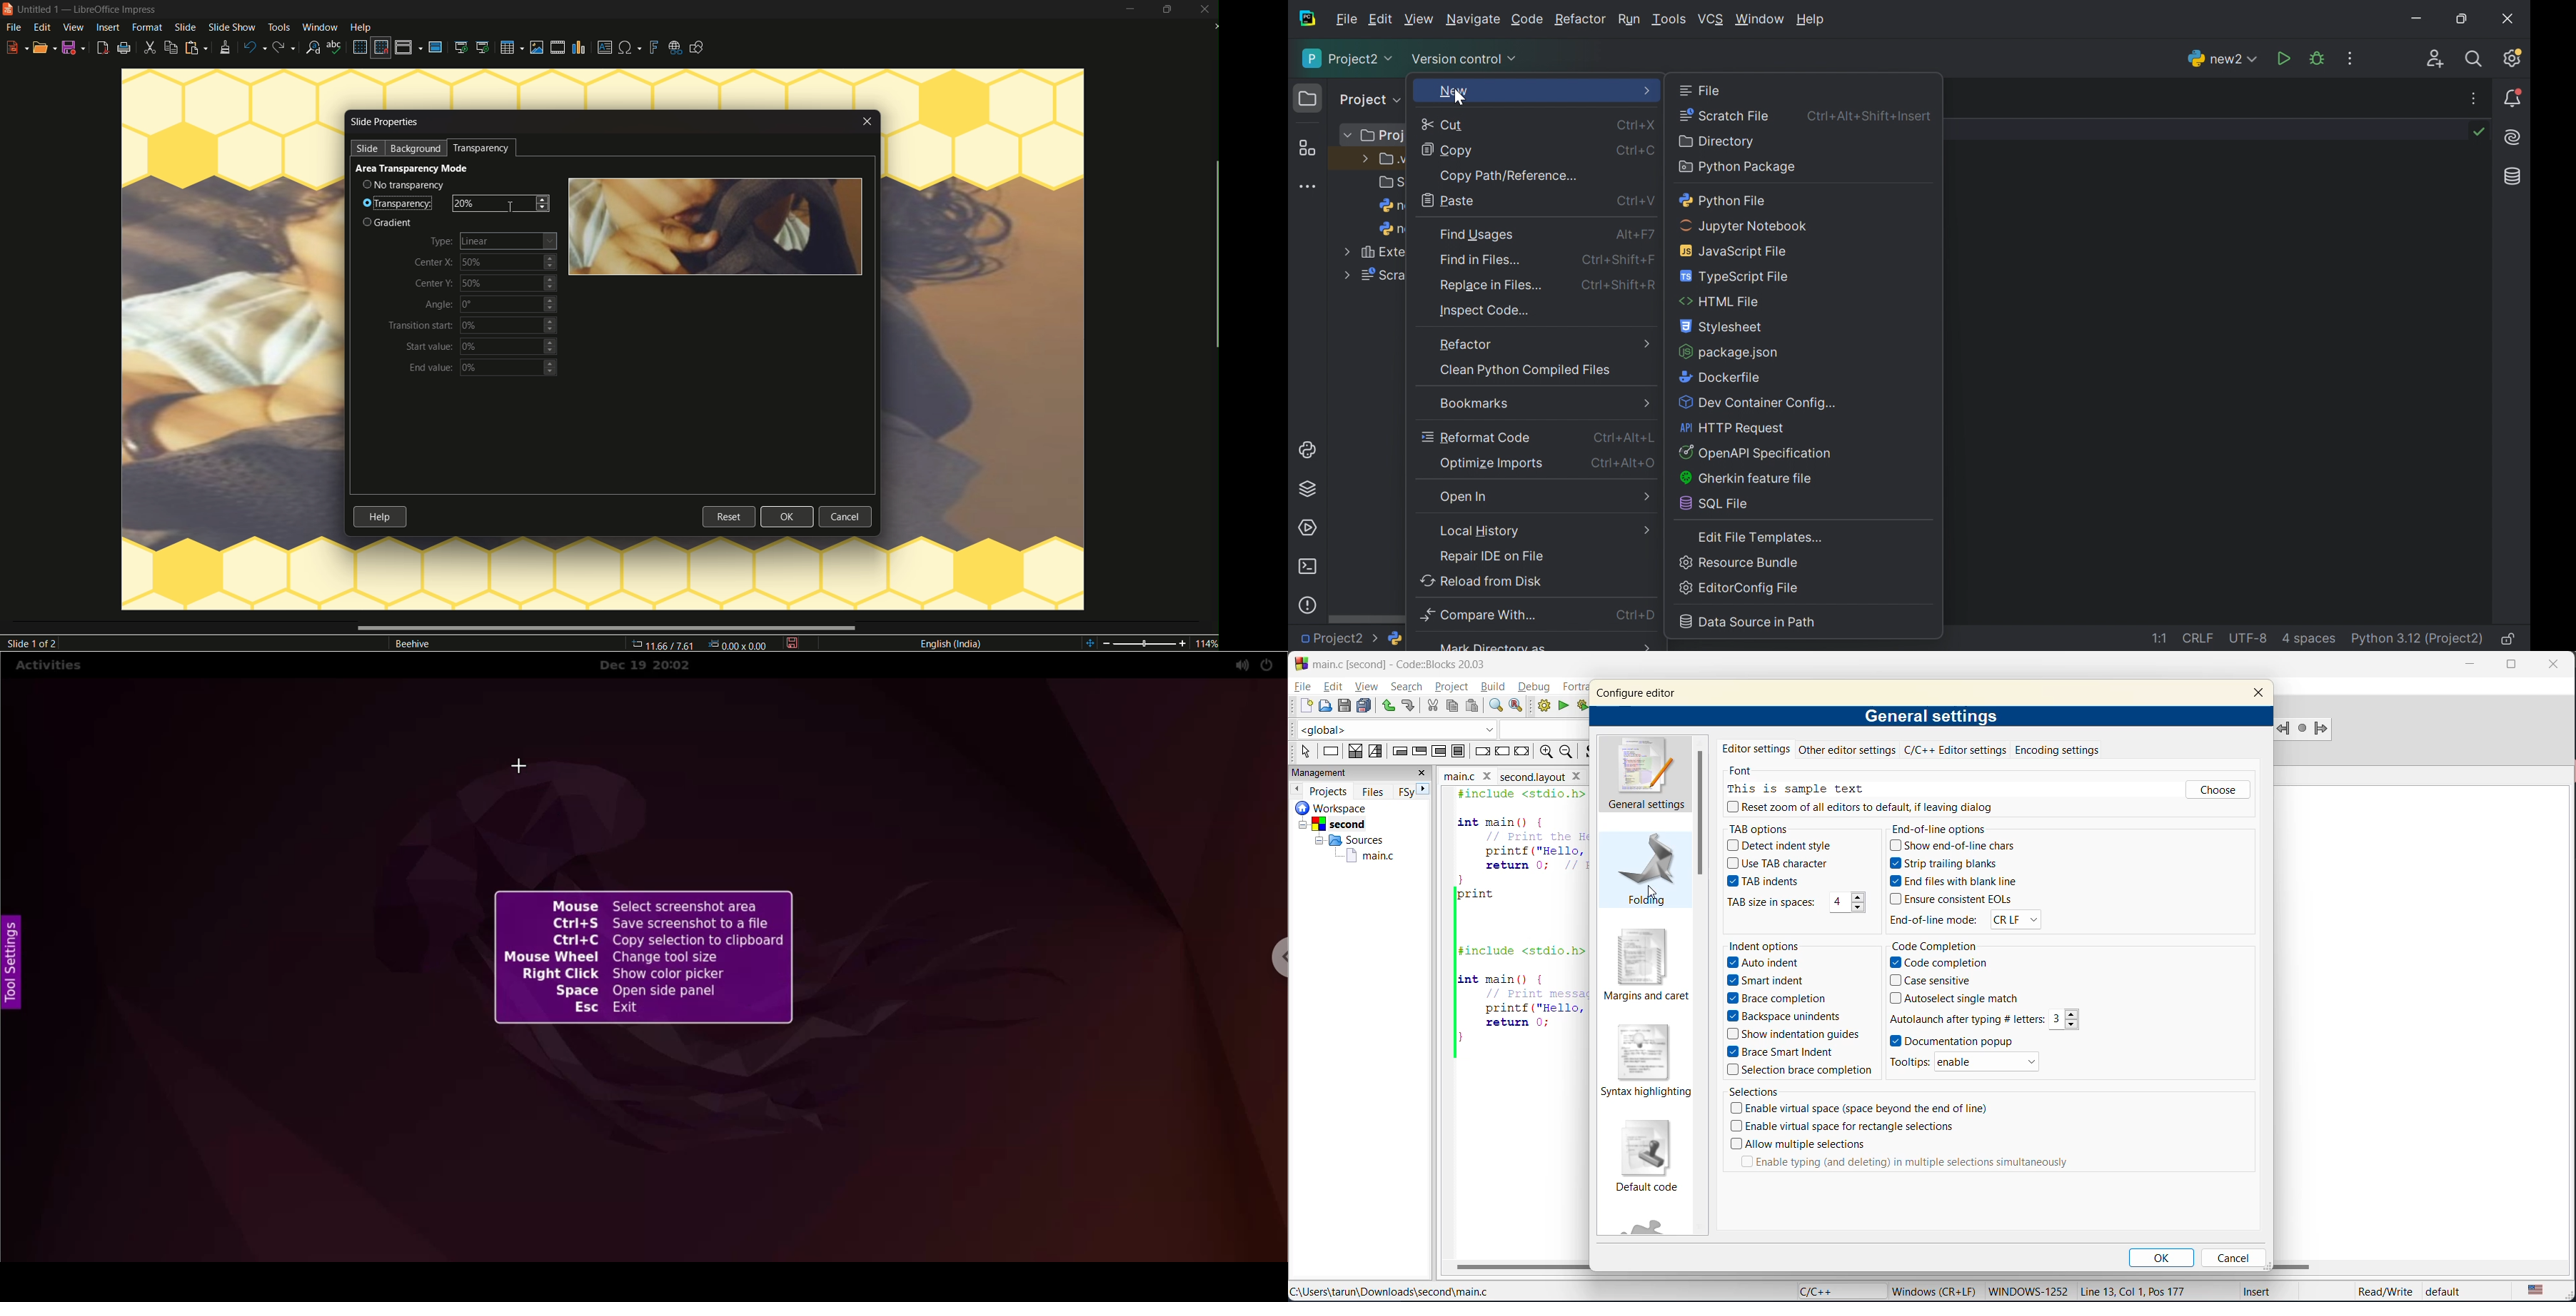 Image resolution: width=2576 pixels, height=1316 pixels. What do you see at coordinates (2217, 792) in the screenshot?
I see `choose` at bounding box center [2217, 792].